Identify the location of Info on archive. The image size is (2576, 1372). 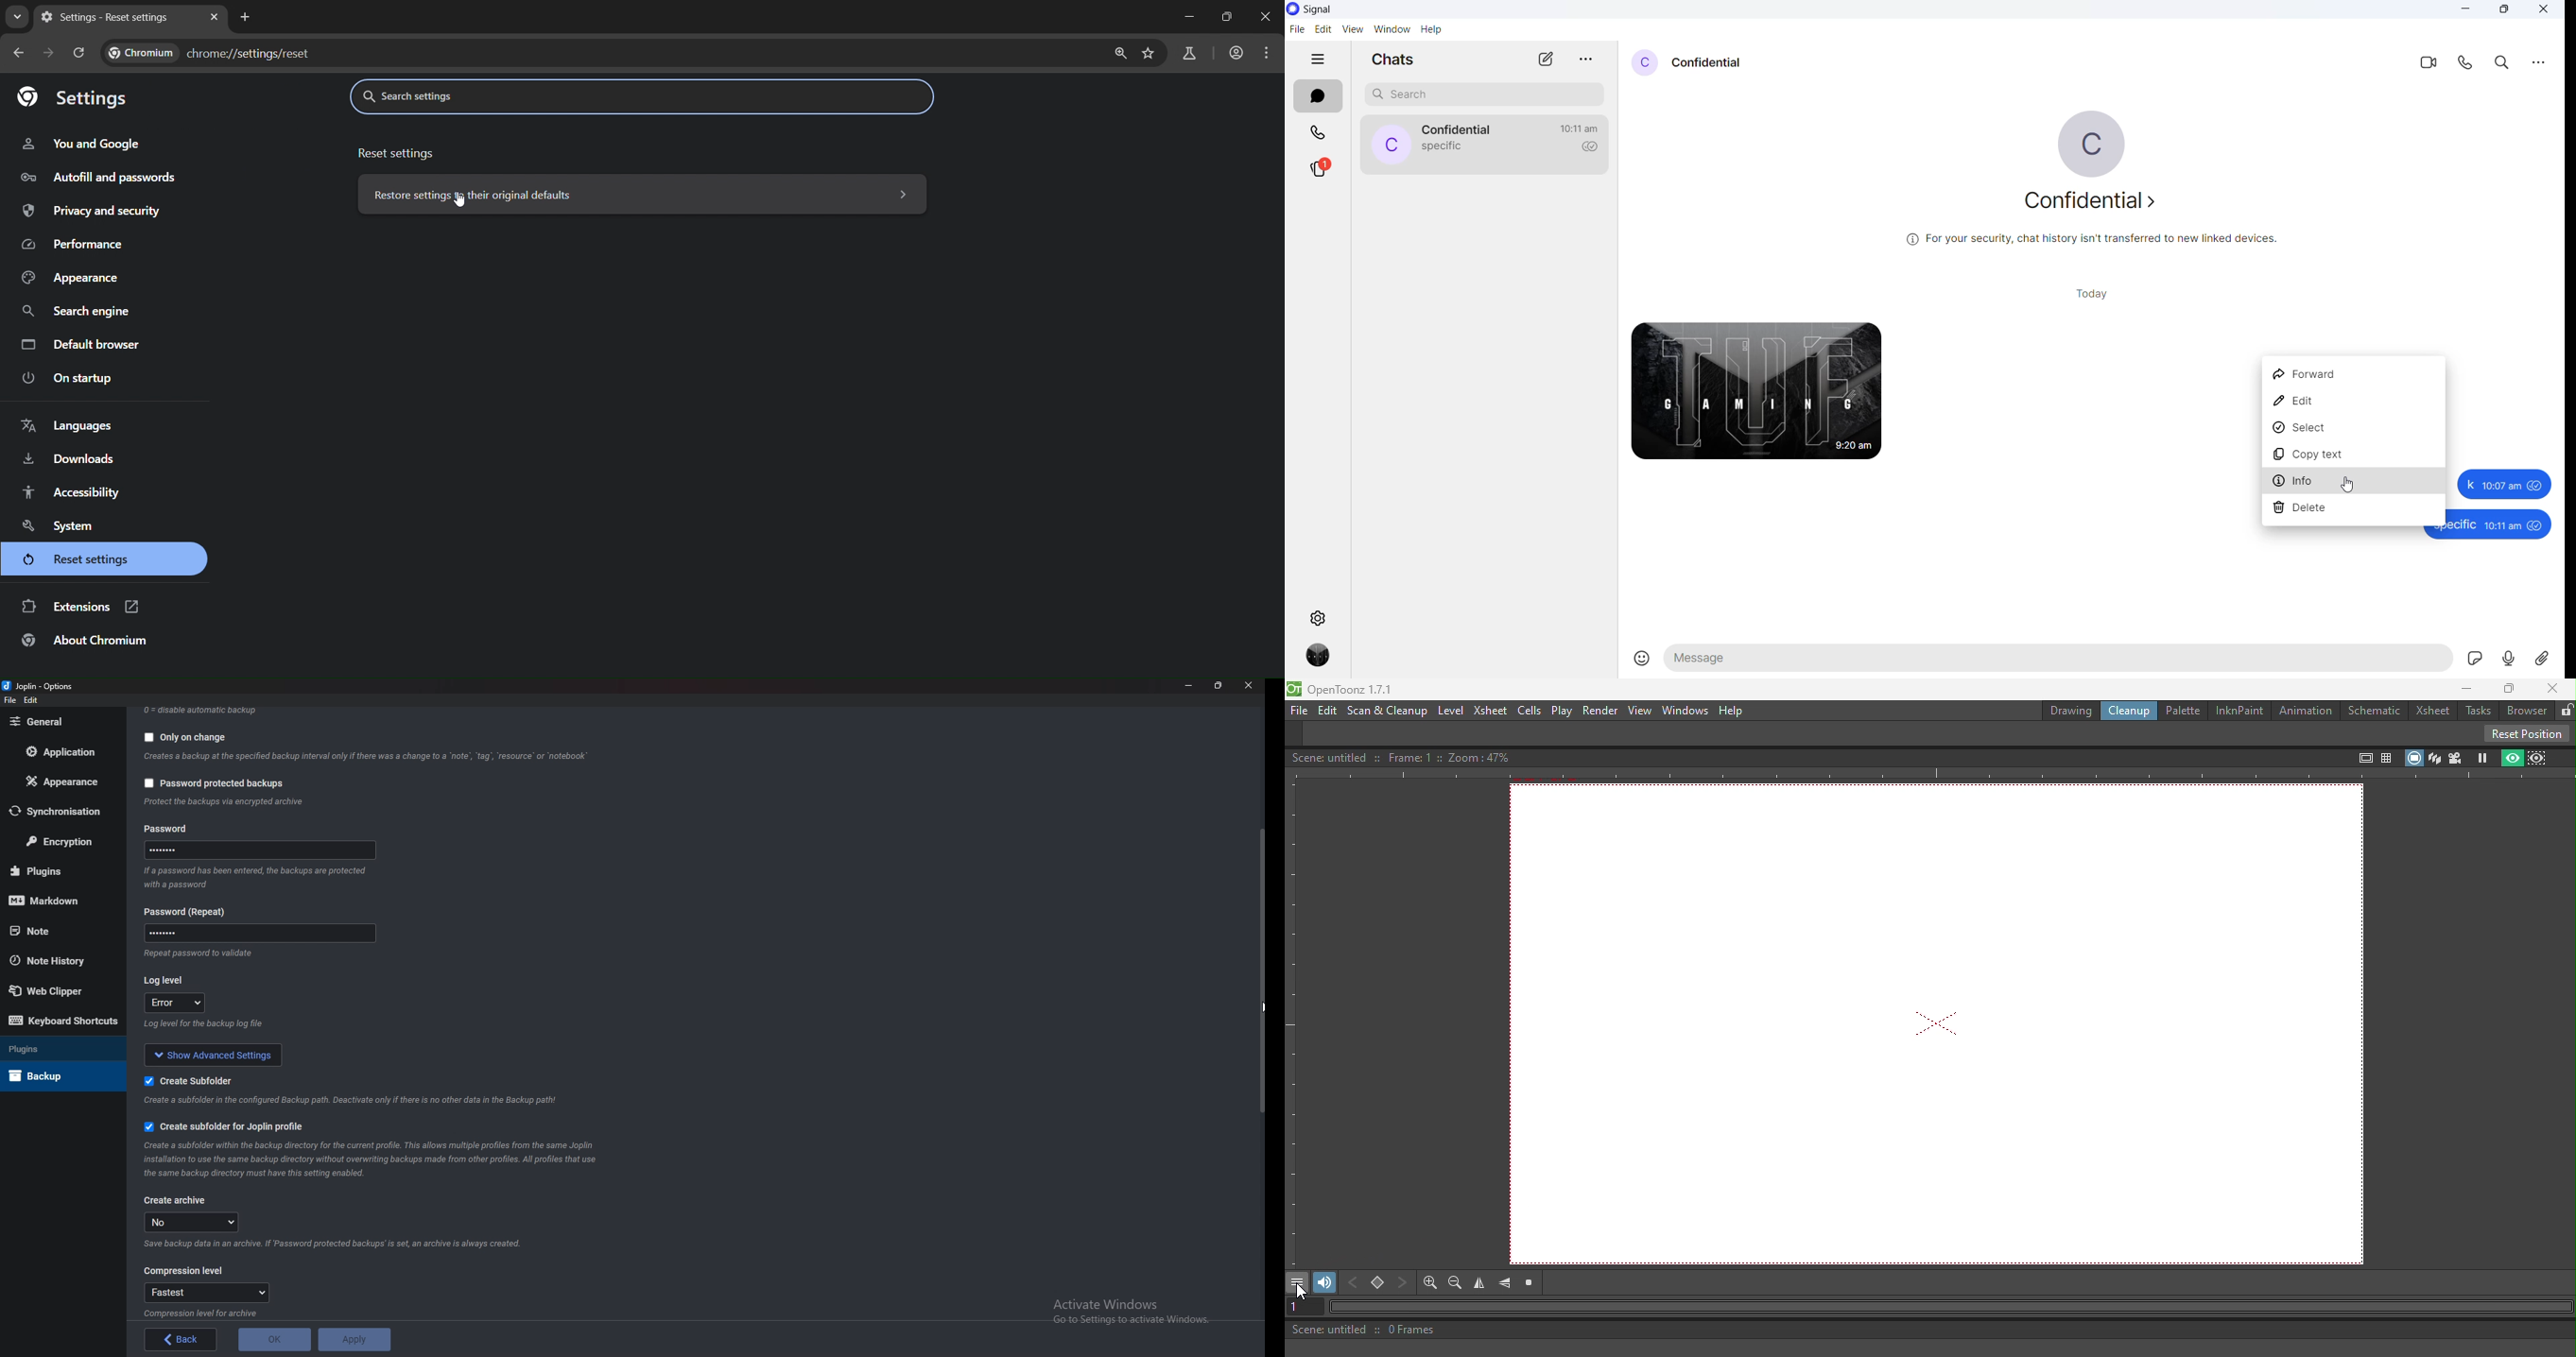
(337, 1242).